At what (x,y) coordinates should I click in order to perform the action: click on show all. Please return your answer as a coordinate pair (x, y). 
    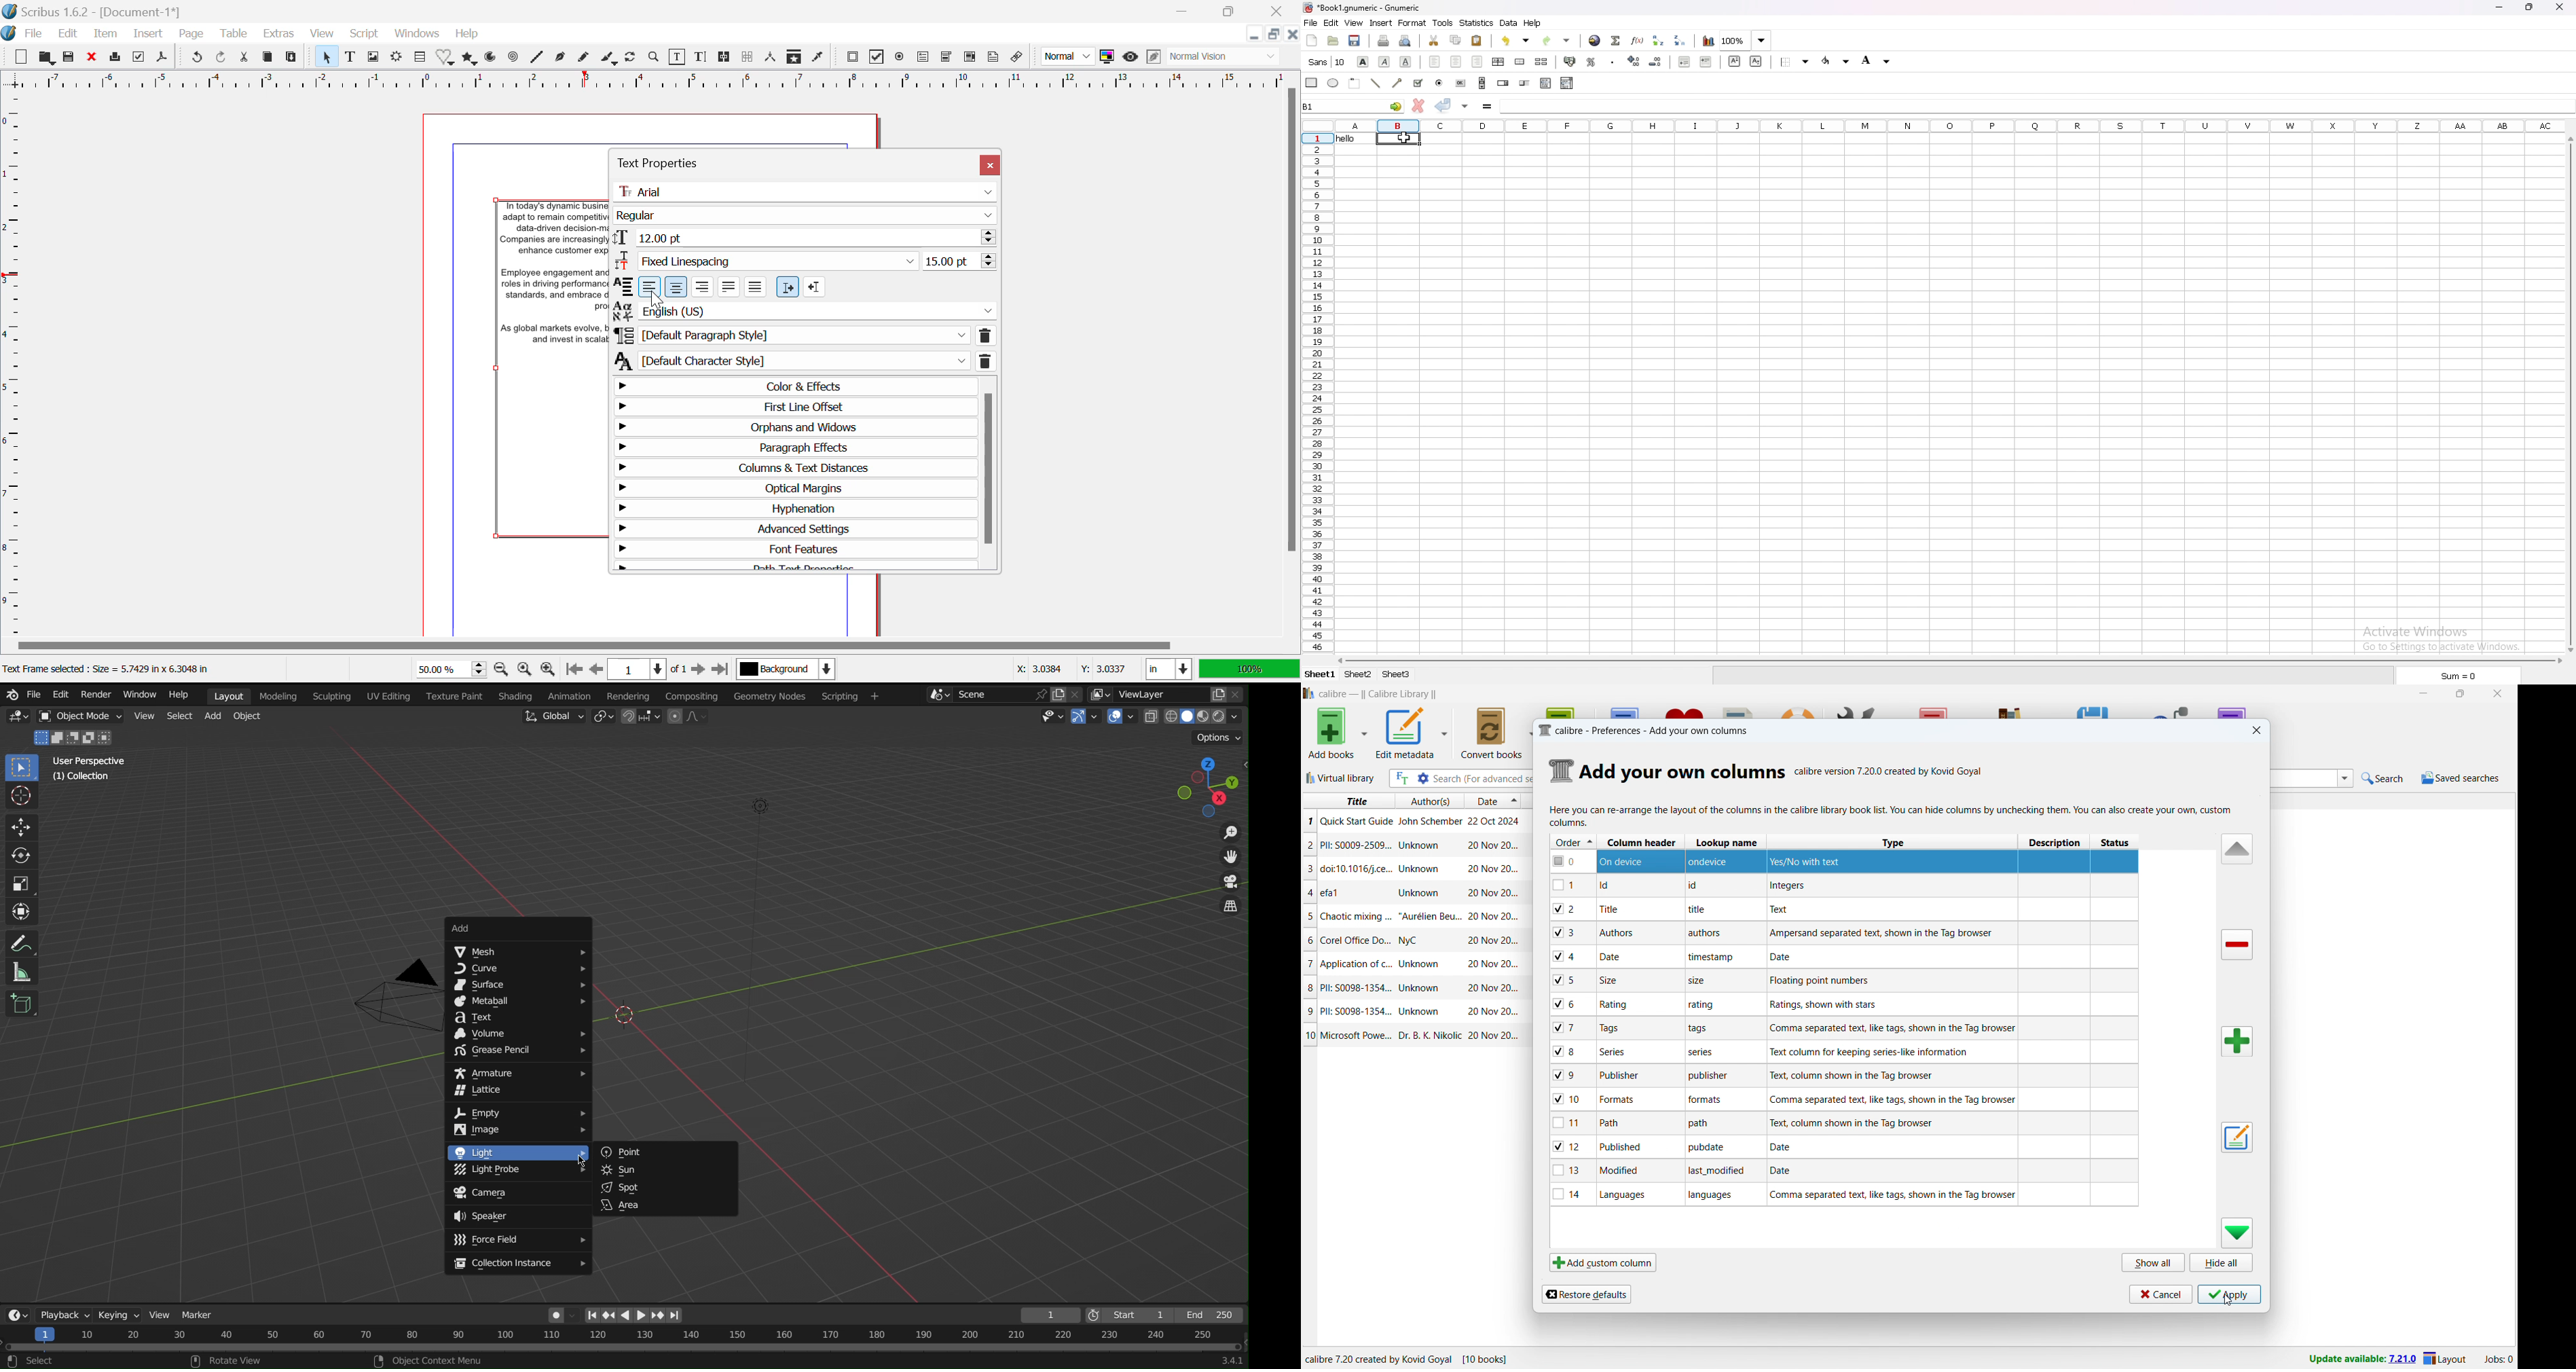
    Looking at the image, I should click on (2153, 1262).